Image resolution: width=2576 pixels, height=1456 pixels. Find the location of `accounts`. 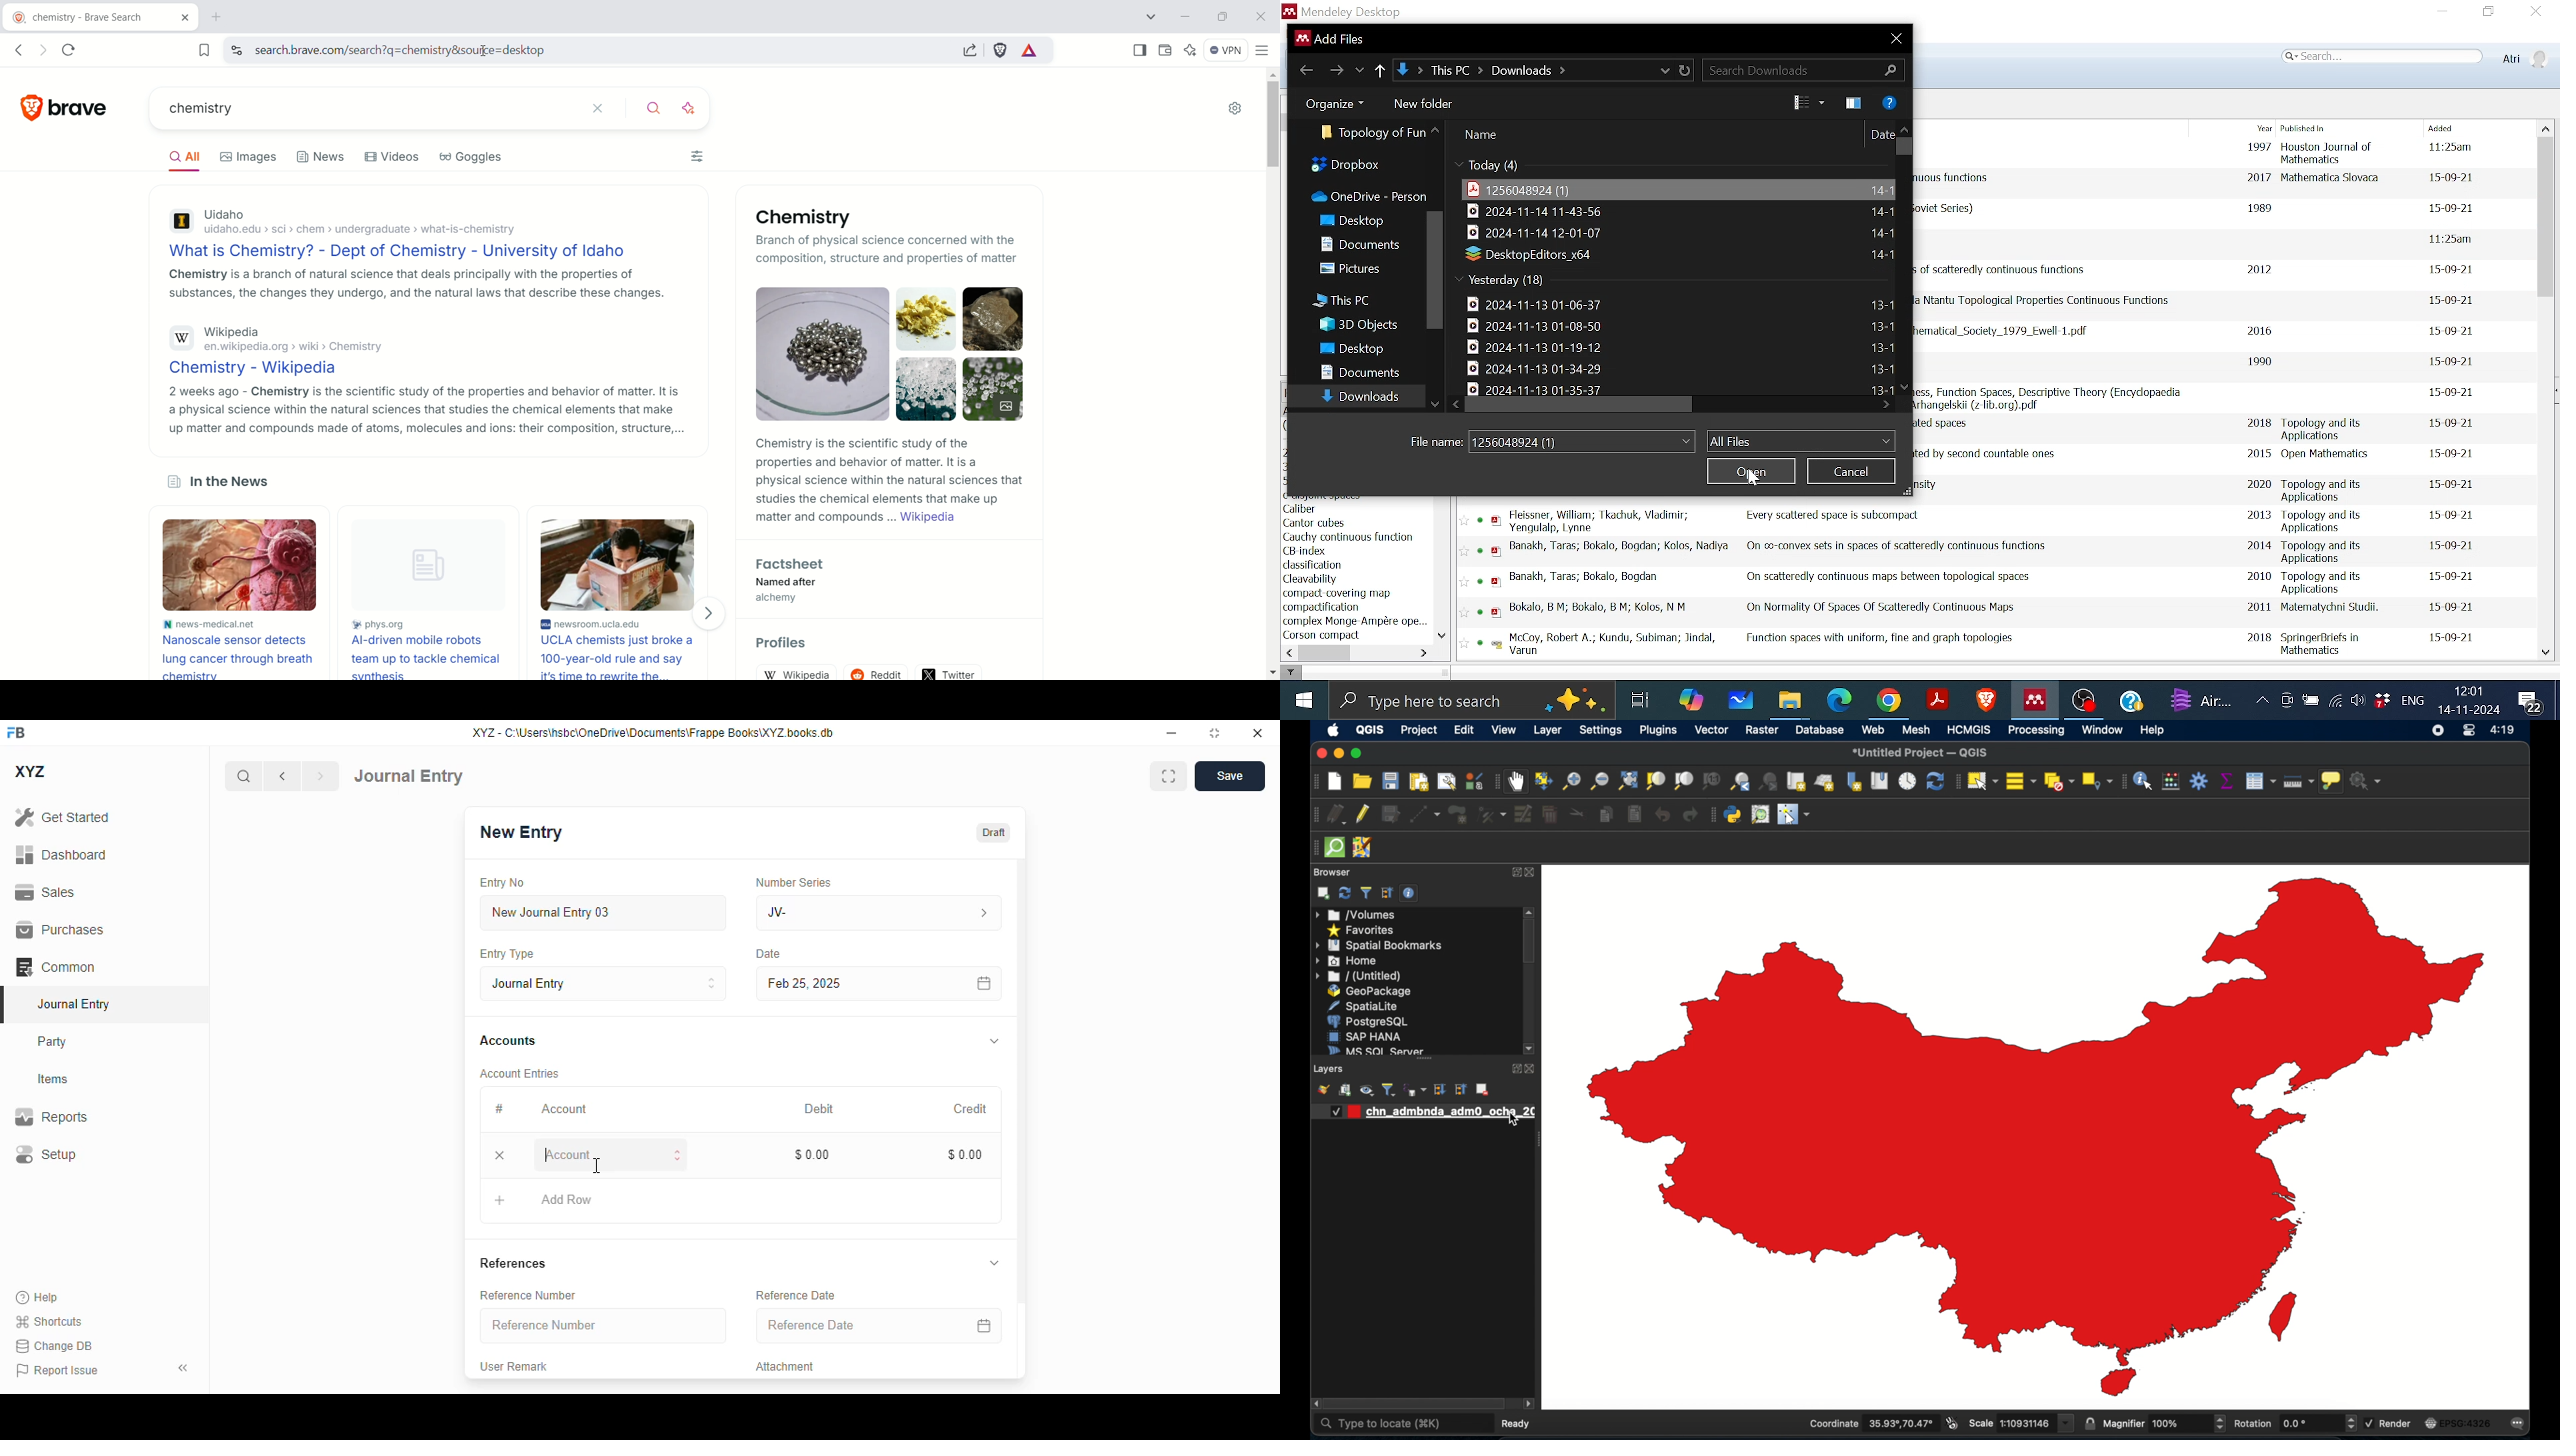

accounts is located at coordinates (508, 1041).